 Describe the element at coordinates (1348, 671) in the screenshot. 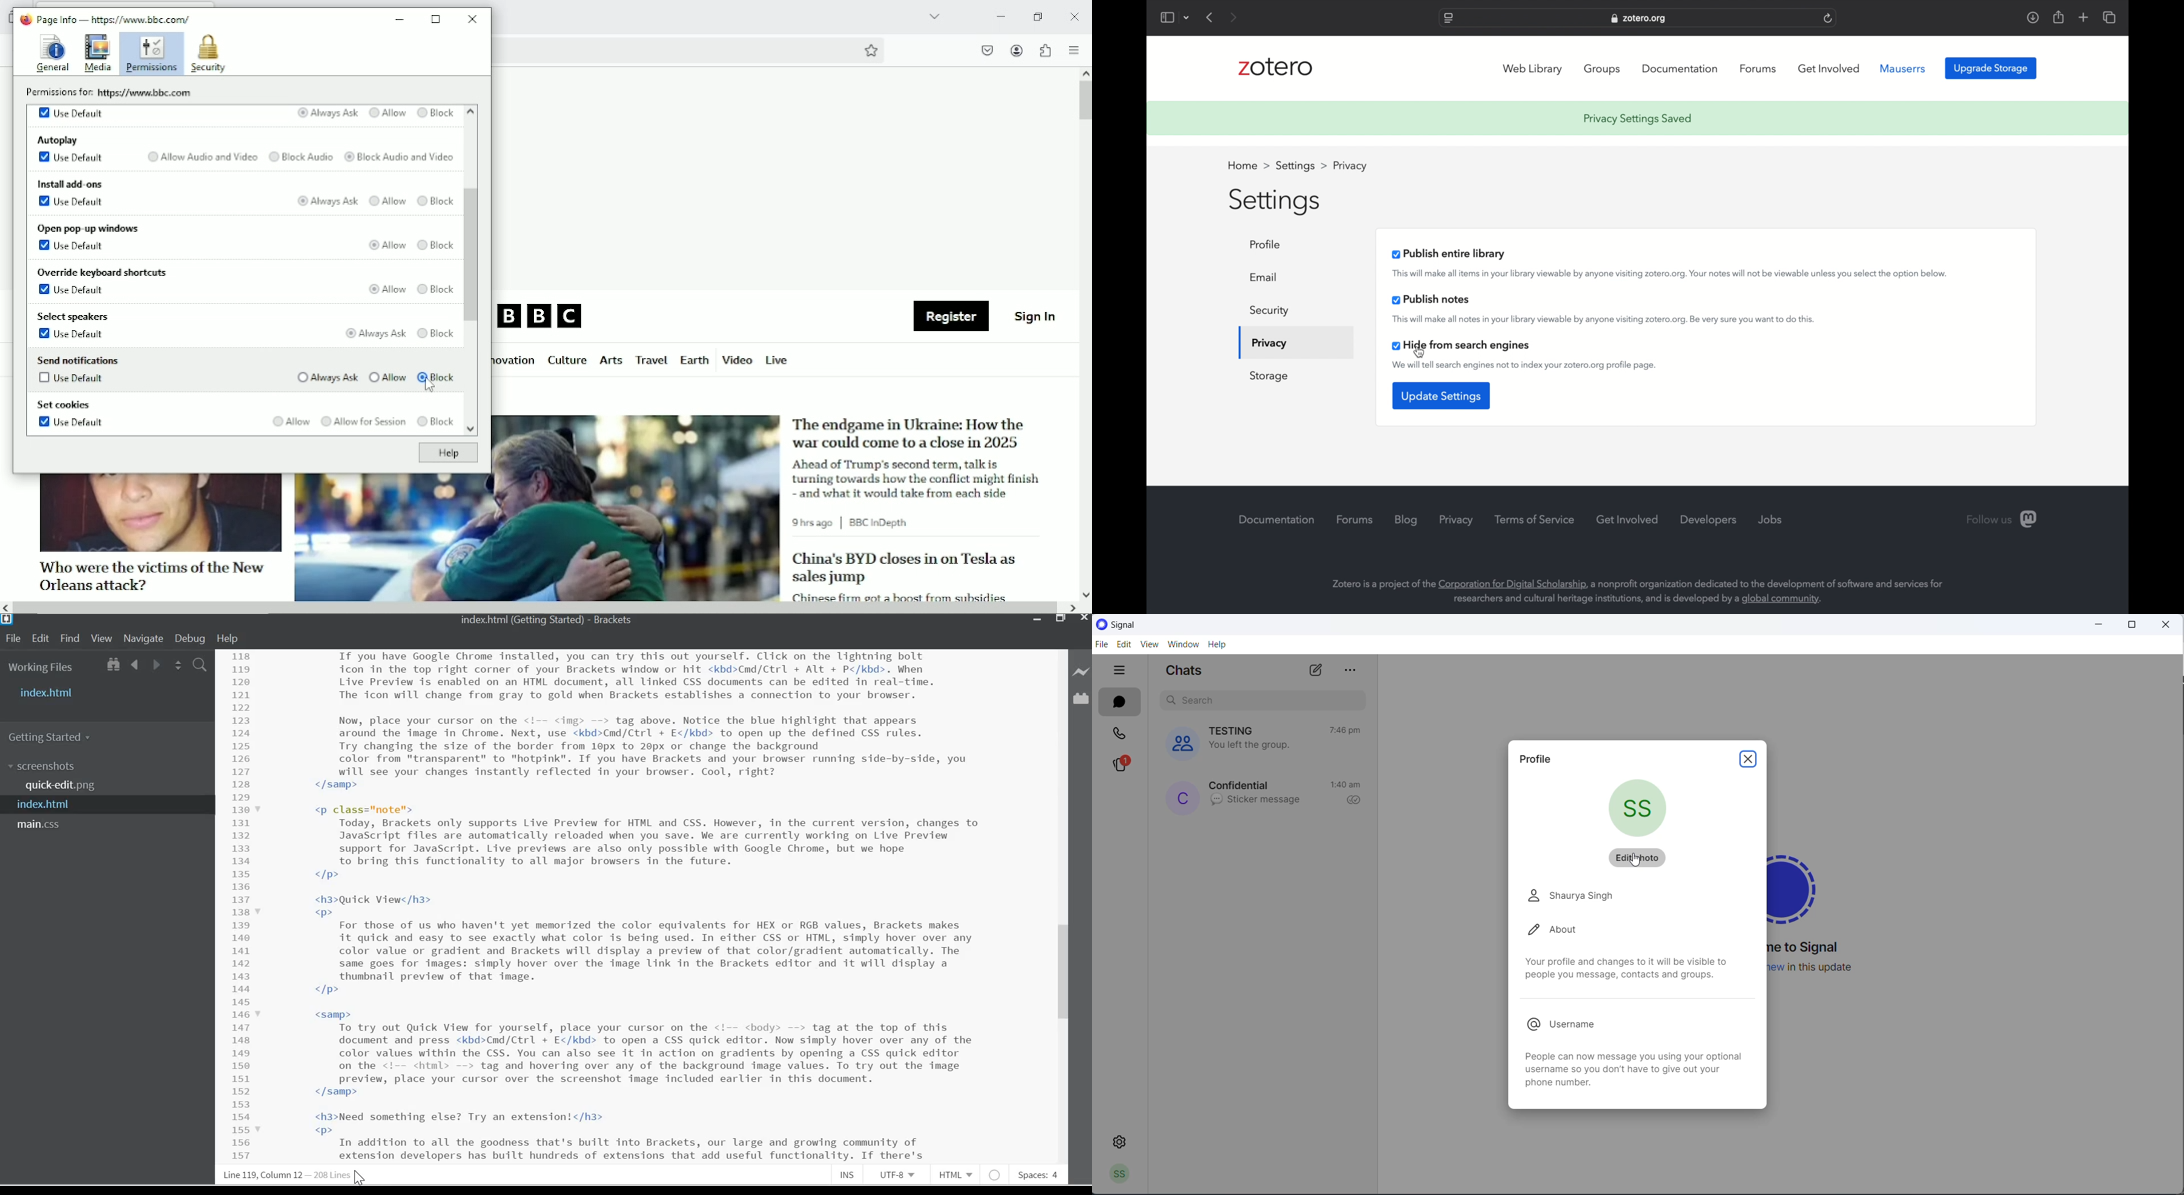

I see `more options` at that location.